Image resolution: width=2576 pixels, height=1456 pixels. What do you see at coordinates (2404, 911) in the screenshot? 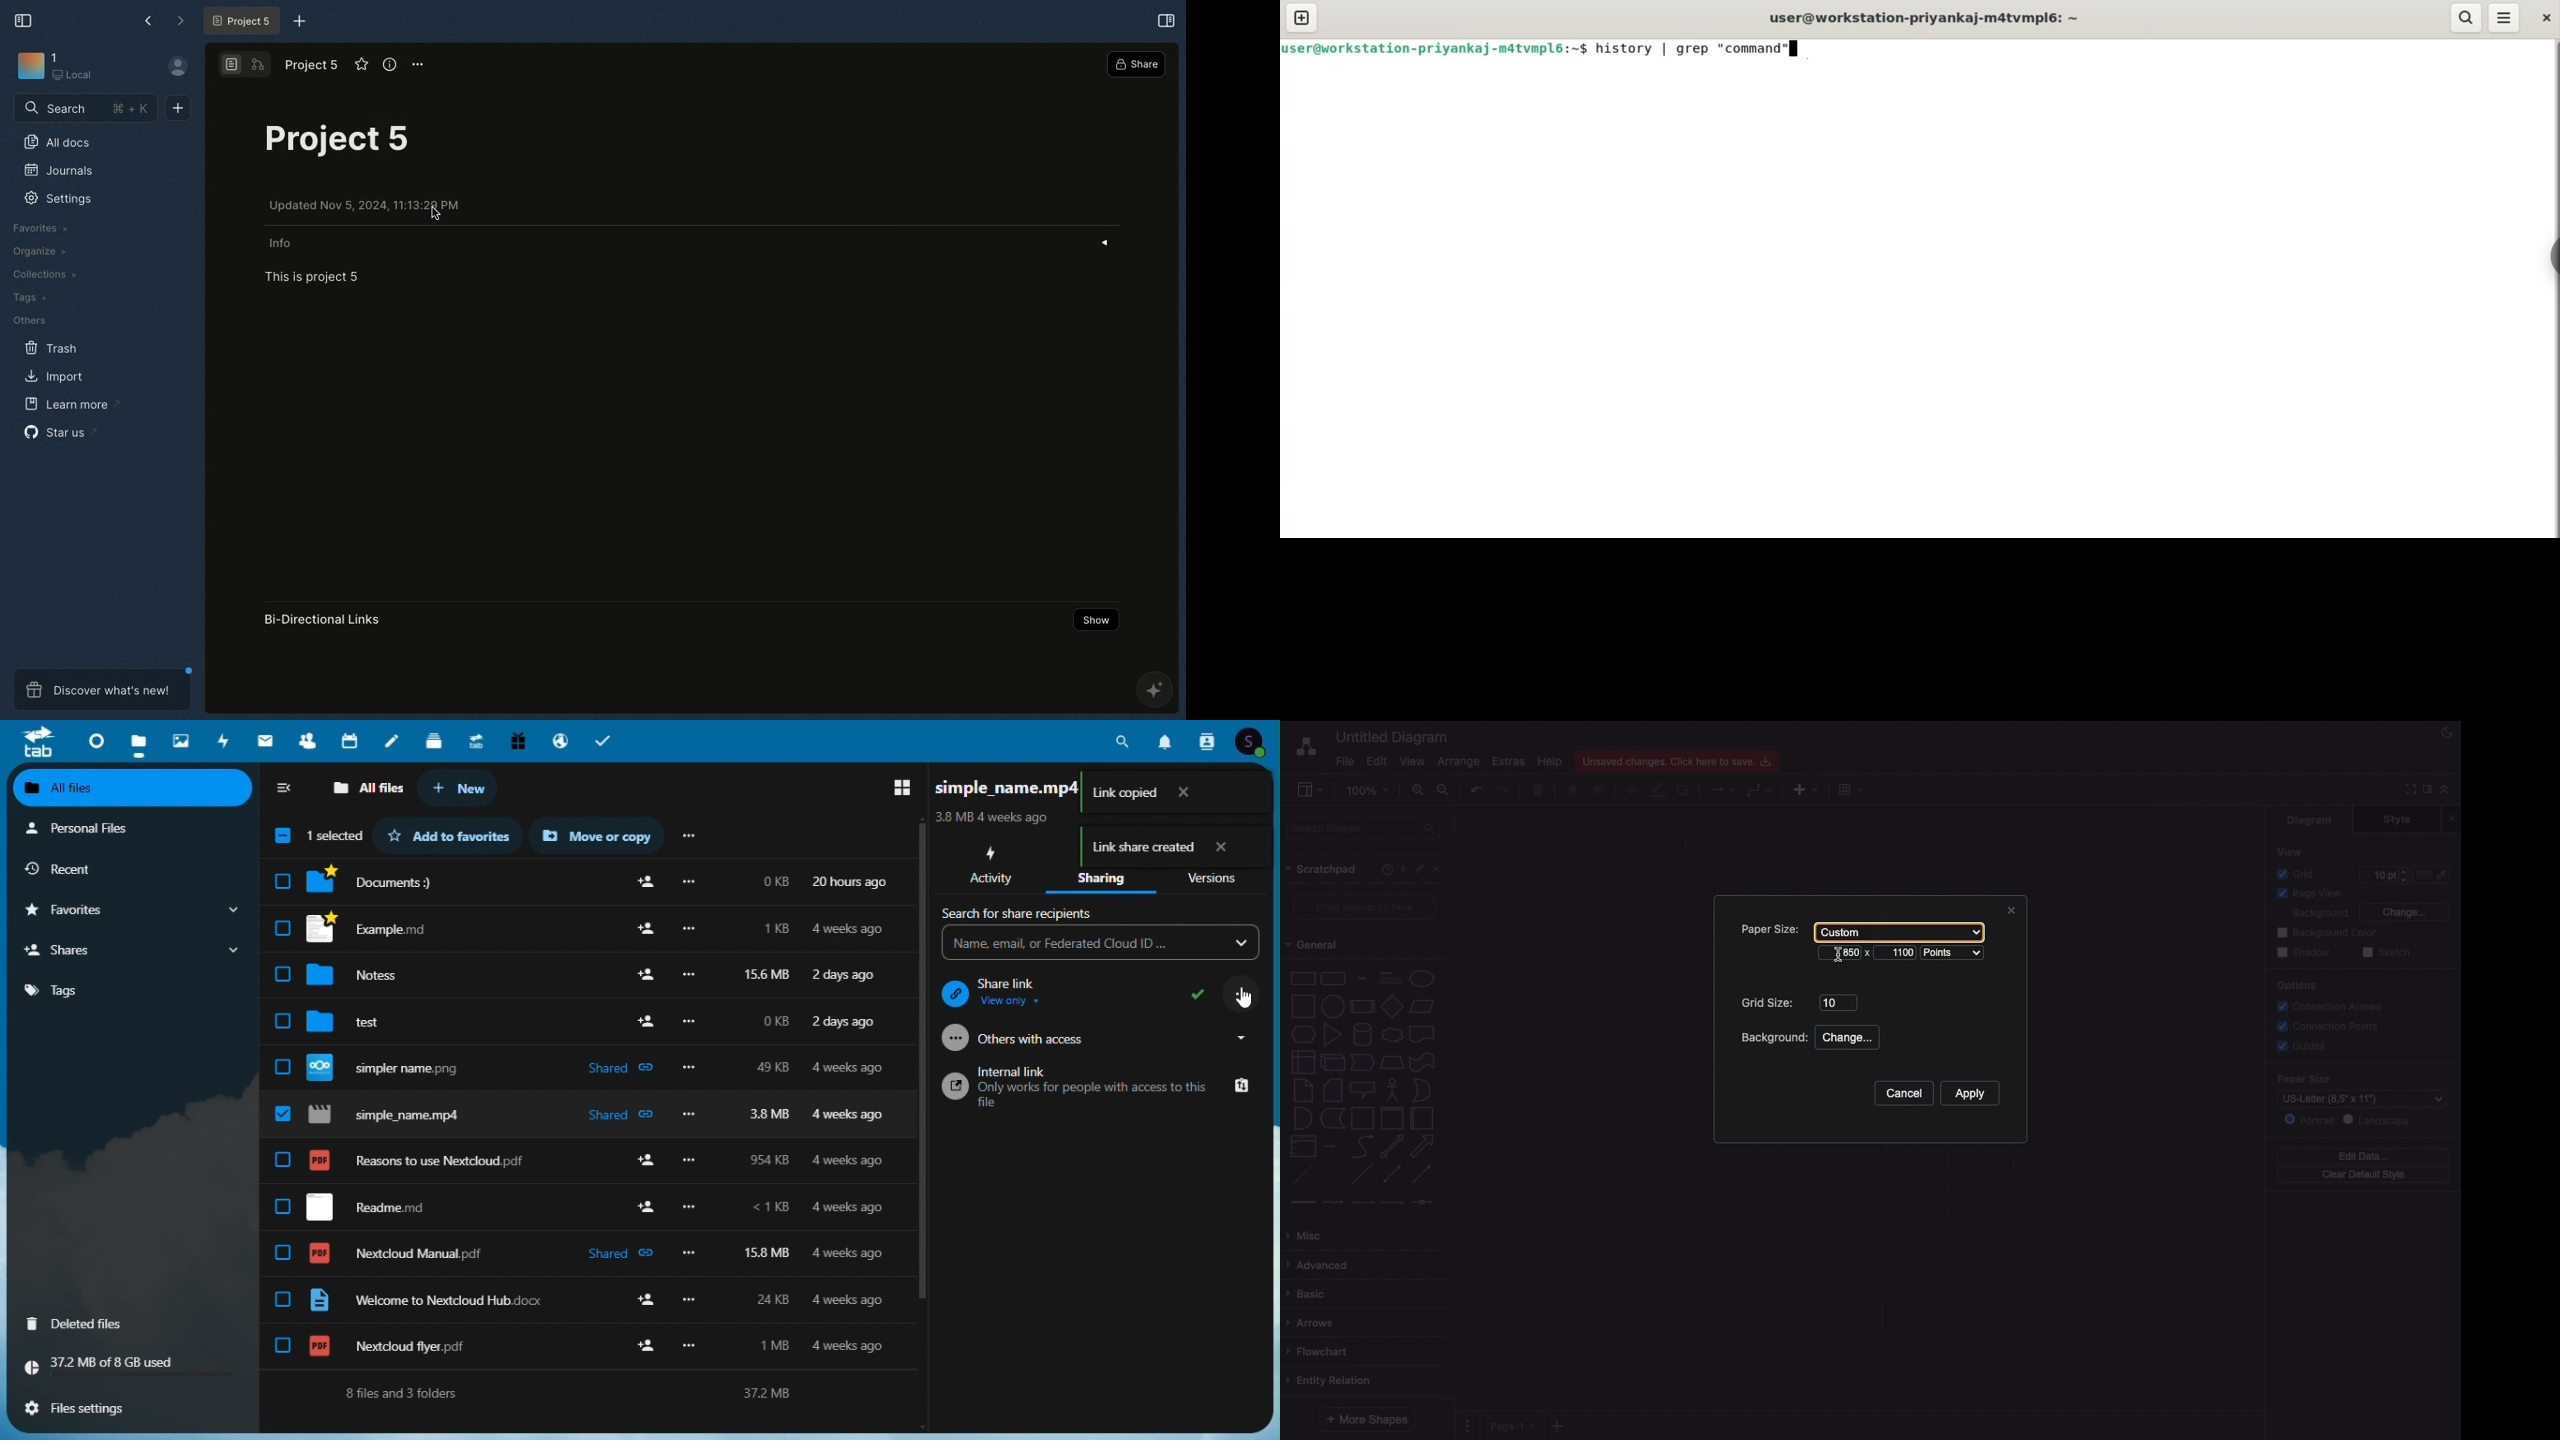
I see `Change` at bounding box center [2404, 911].